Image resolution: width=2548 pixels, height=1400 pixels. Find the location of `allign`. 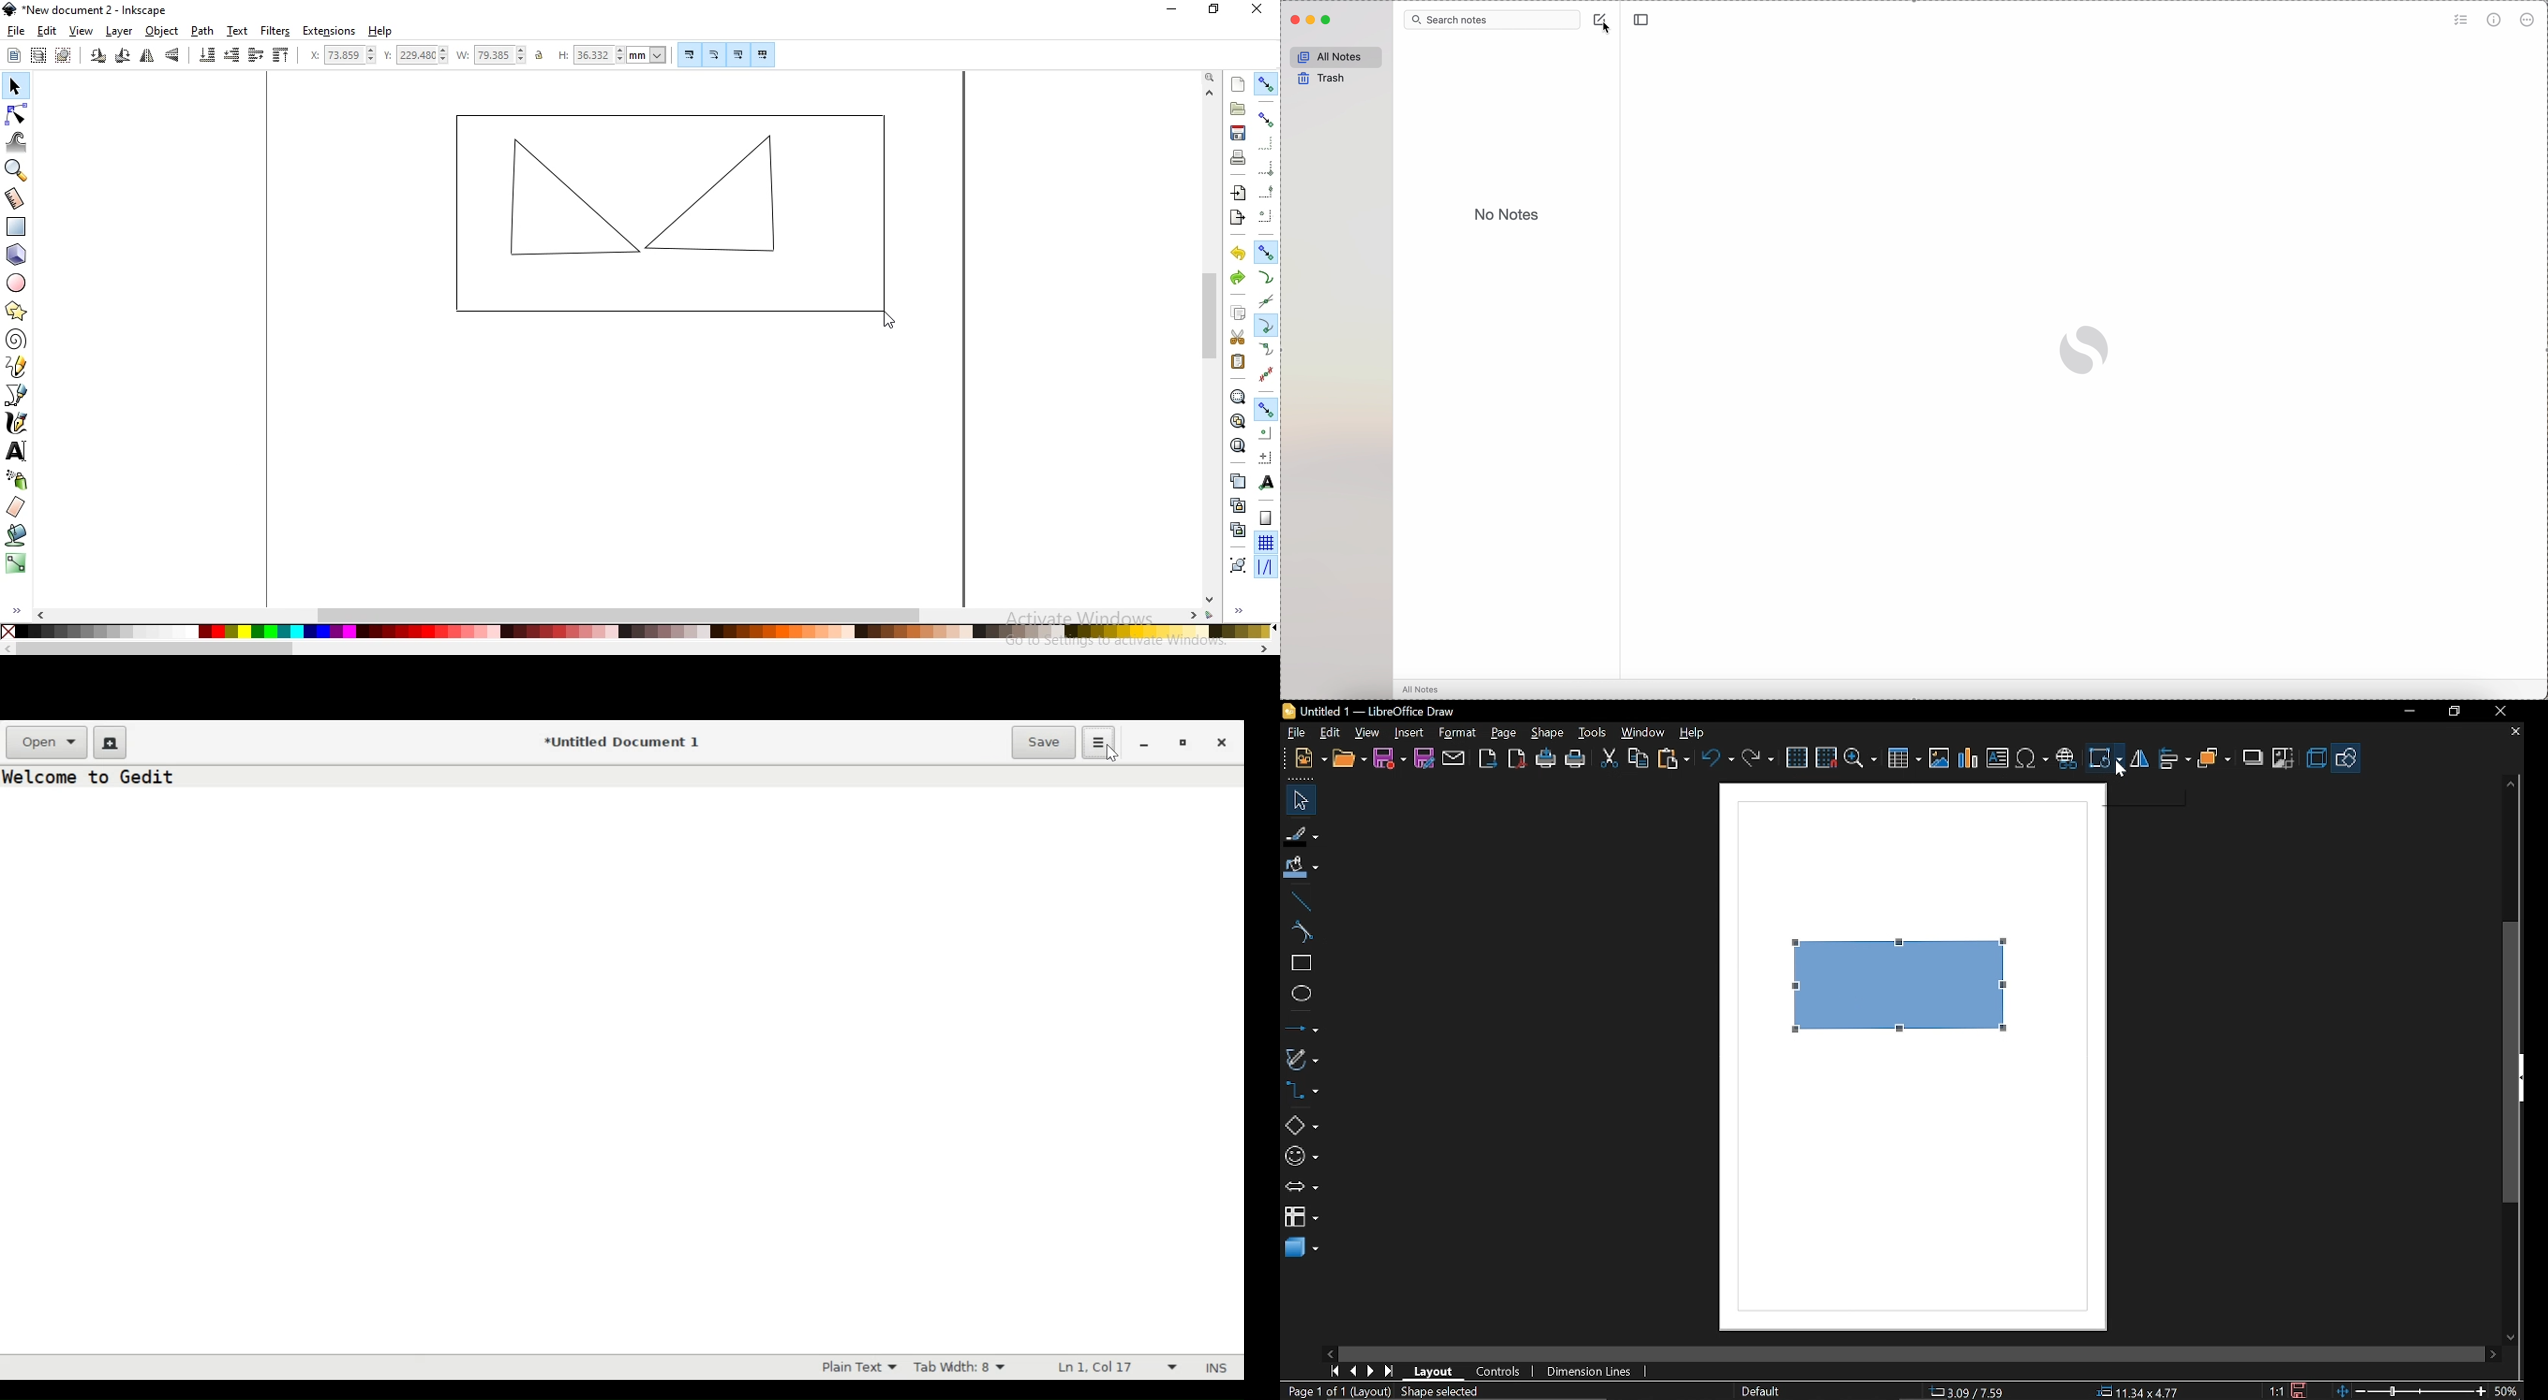

allign is located at coordinates (2173, 758).